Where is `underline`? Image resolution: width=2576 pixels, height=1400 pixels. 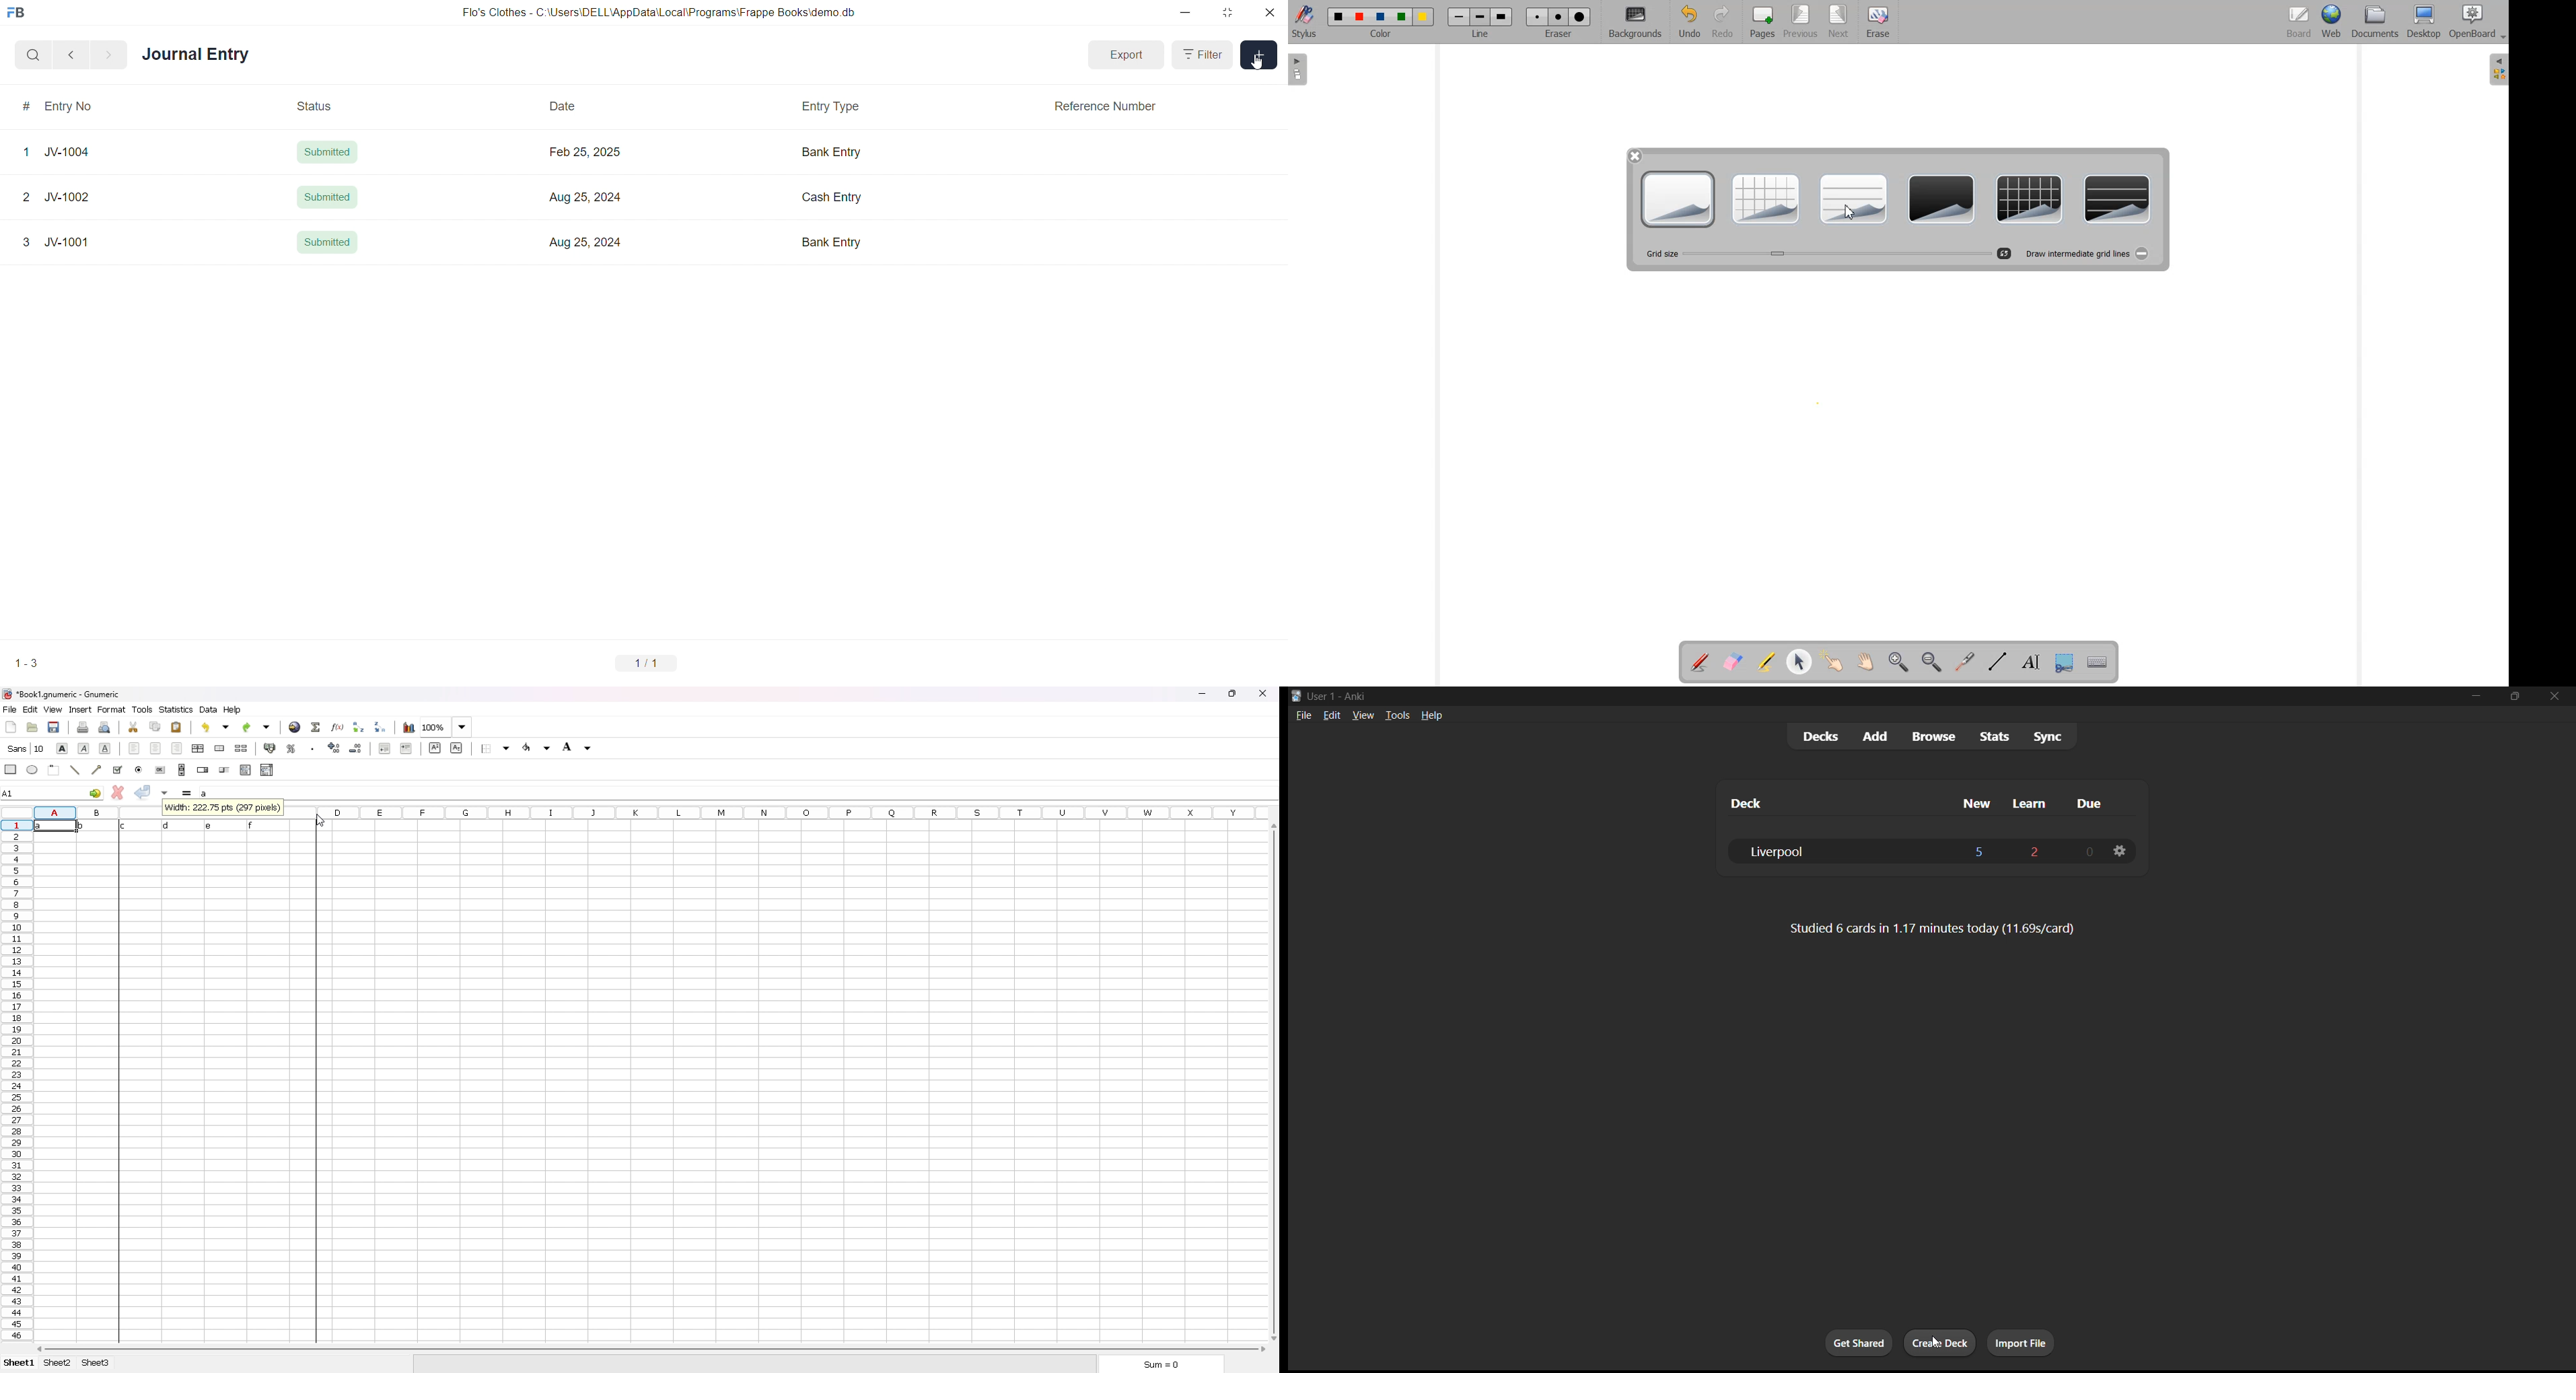 underline is located at coordinates (106, 748).